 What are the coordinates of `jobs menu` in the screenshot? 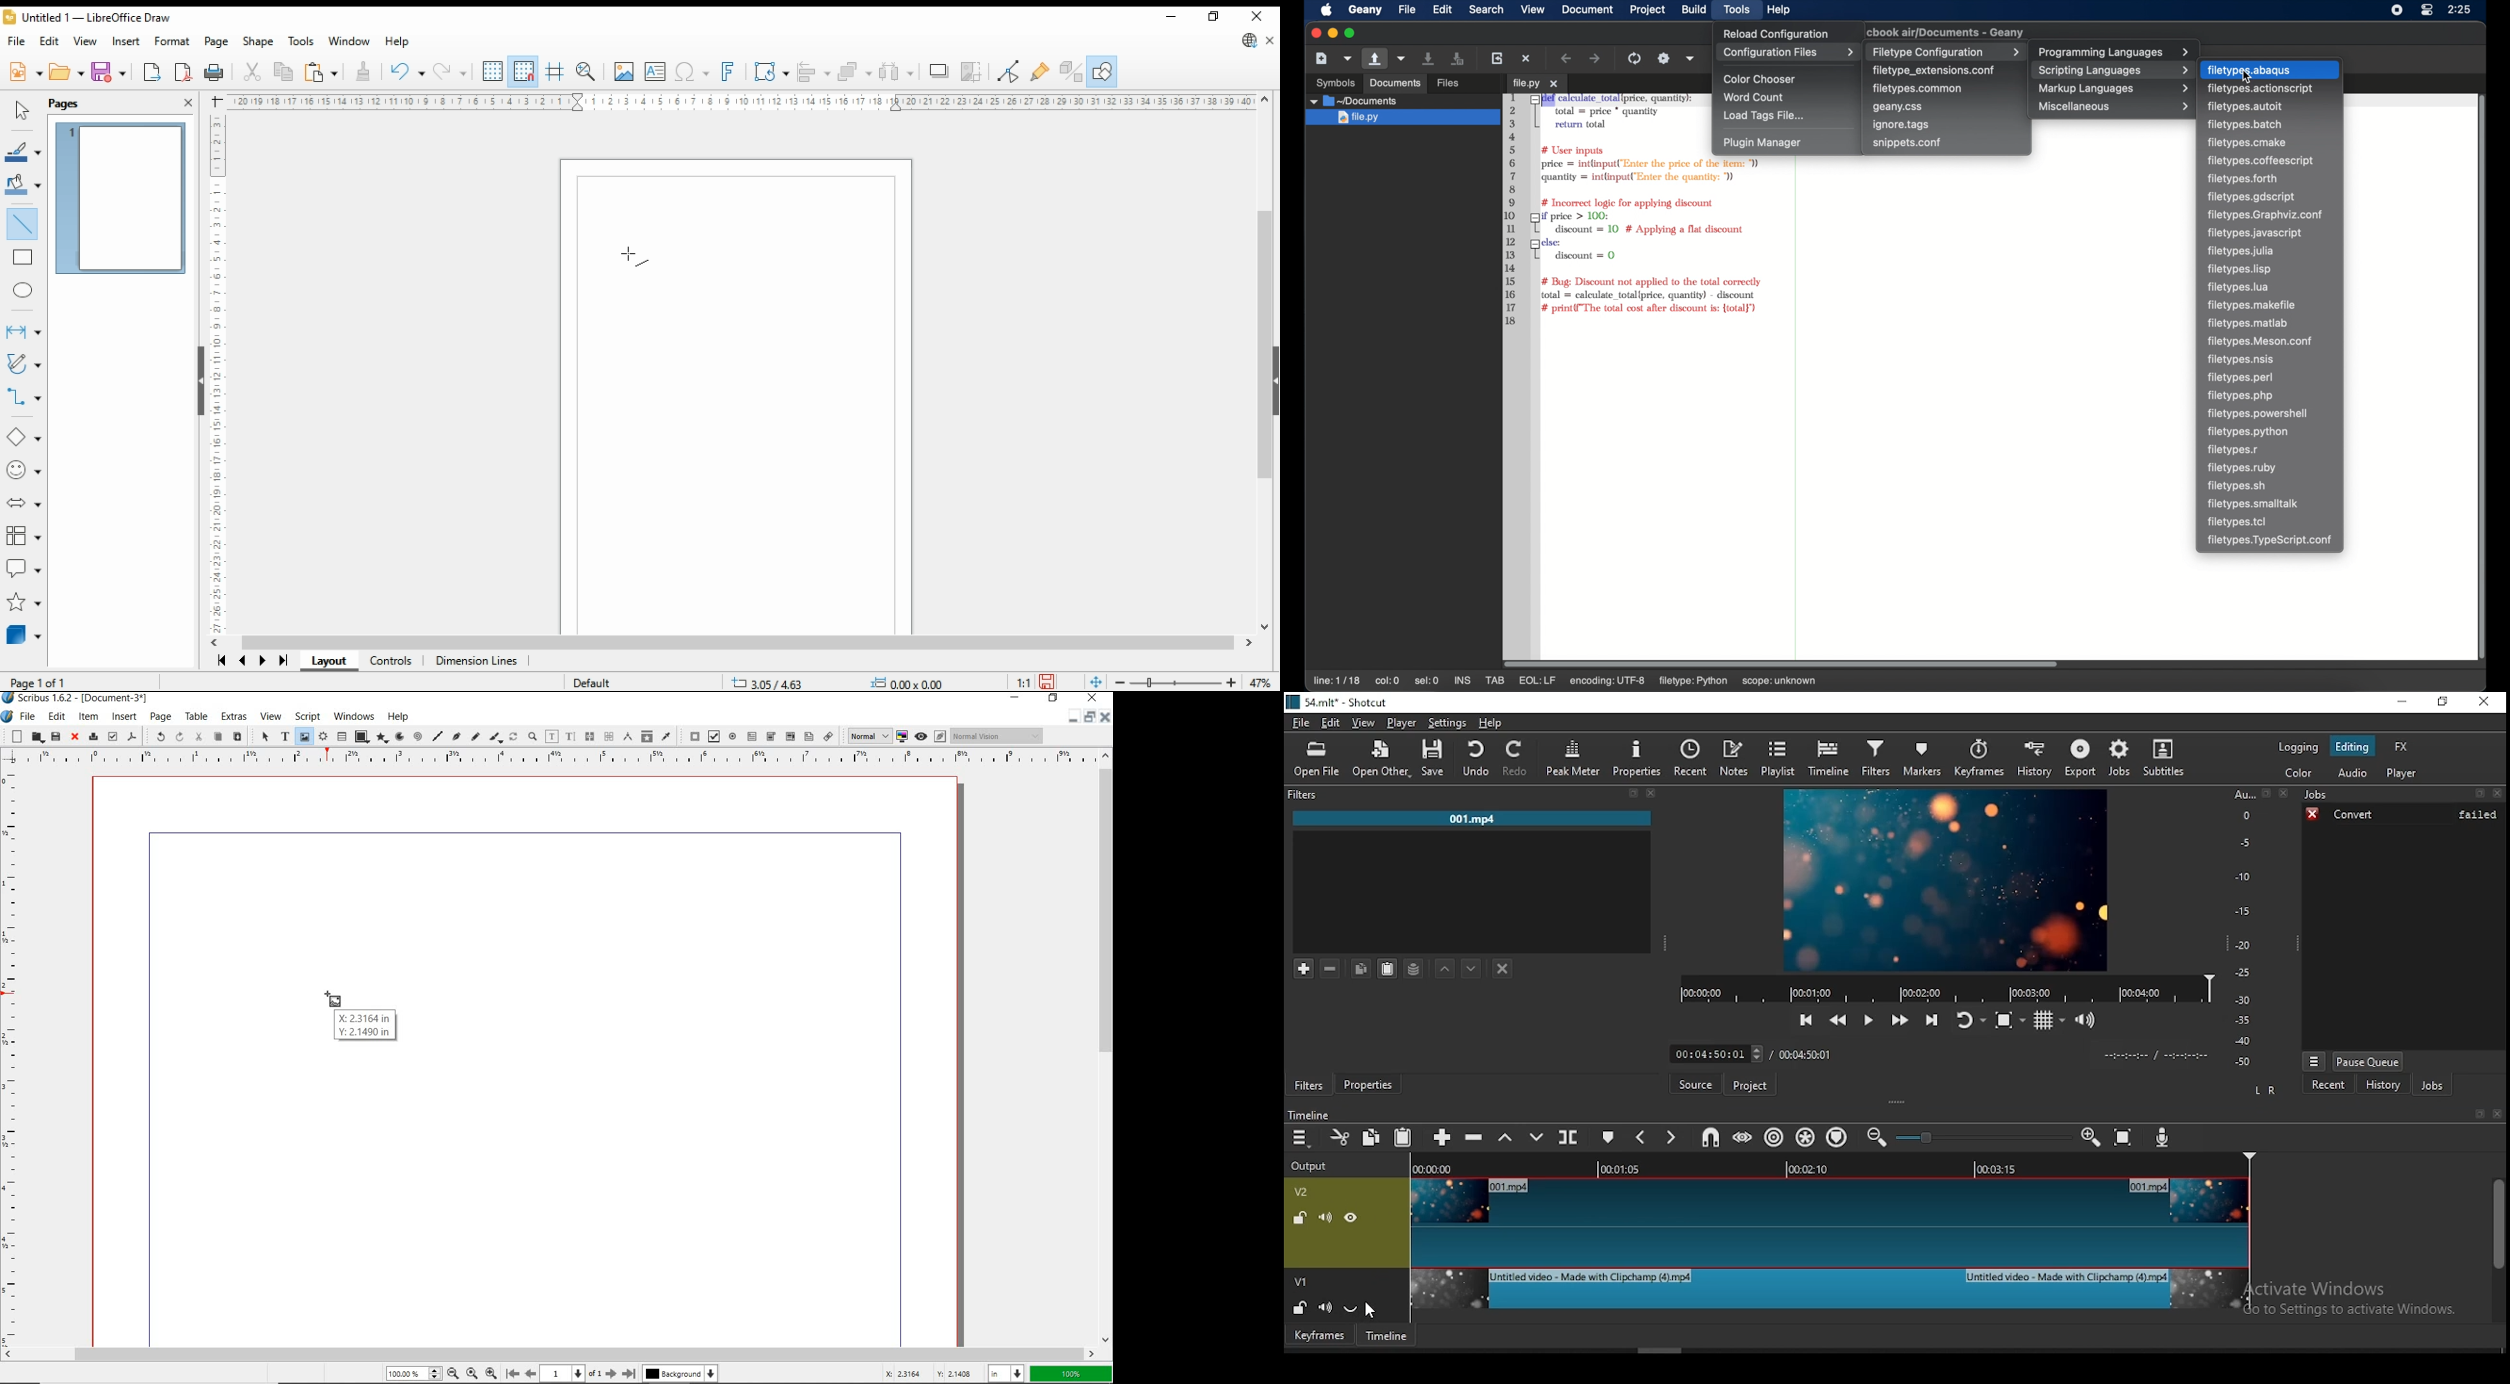 It's located at (2316, 1061).